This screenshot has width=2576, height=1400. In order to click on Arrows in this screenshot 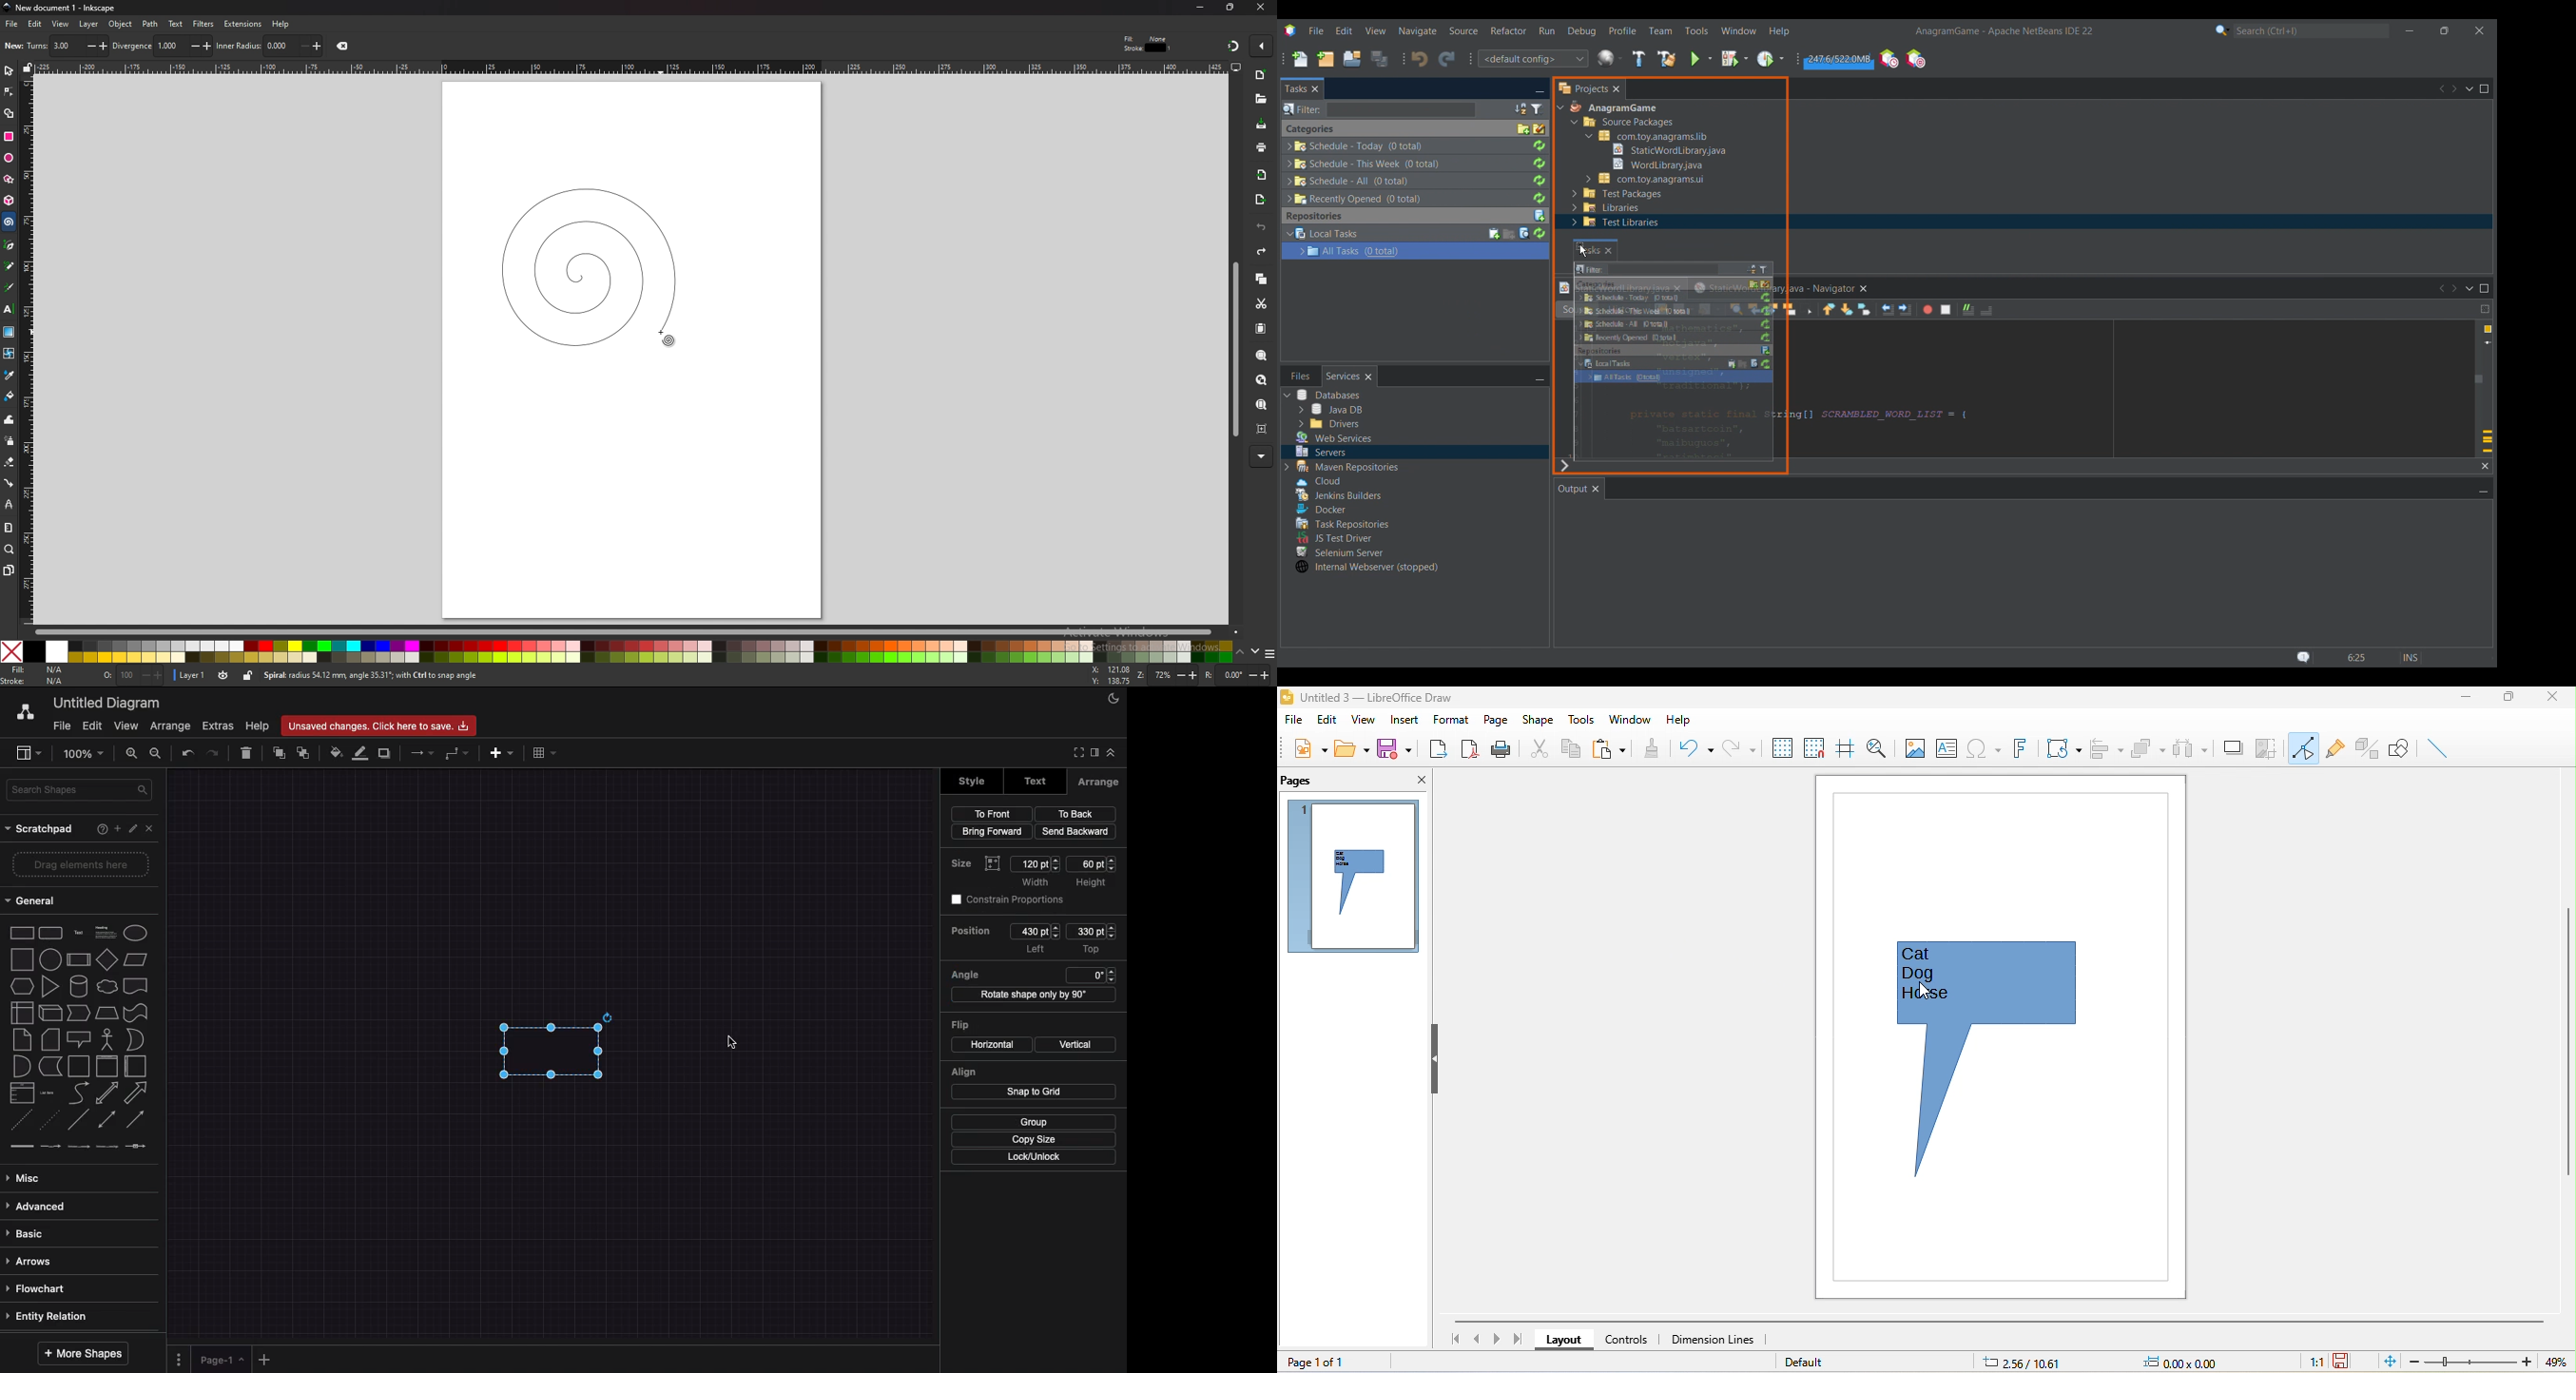, I will do `click(38, 1263)`.